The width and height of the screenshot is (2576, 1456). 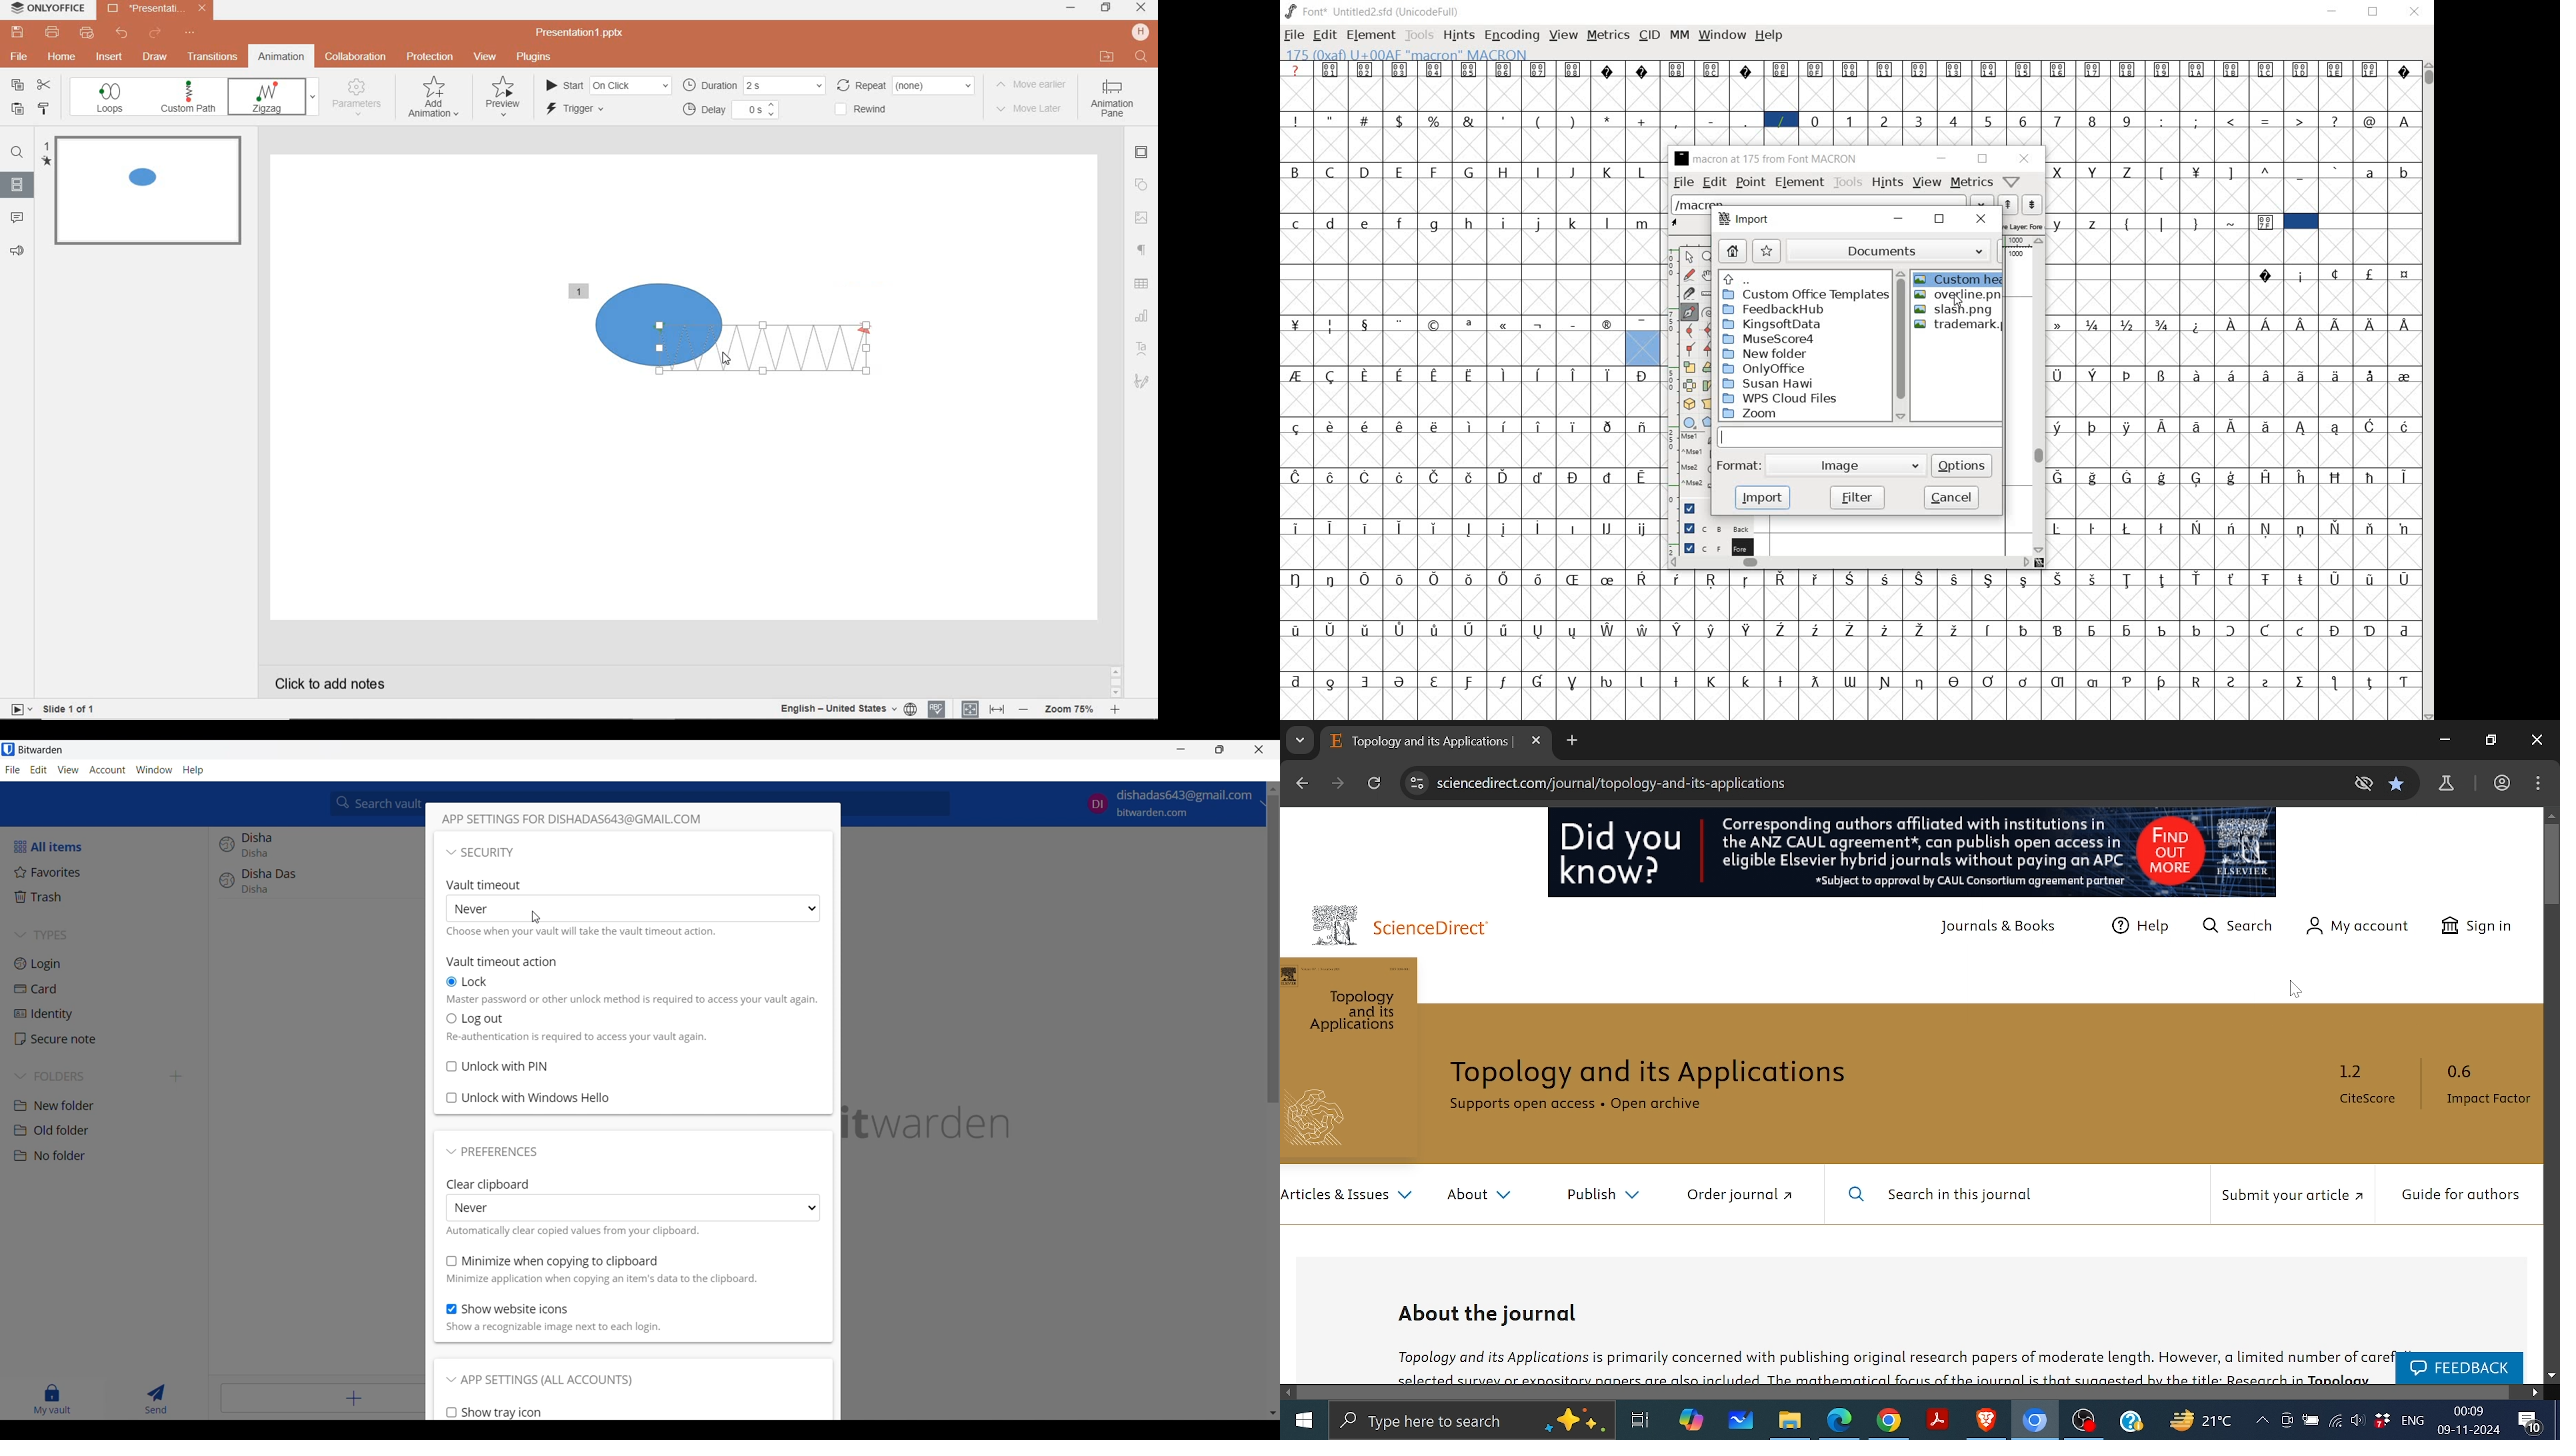 What do you see at coordinates (2335, 1420) in the screenshot?
I see `Internet Access` at bounding box center [2335, 1420].